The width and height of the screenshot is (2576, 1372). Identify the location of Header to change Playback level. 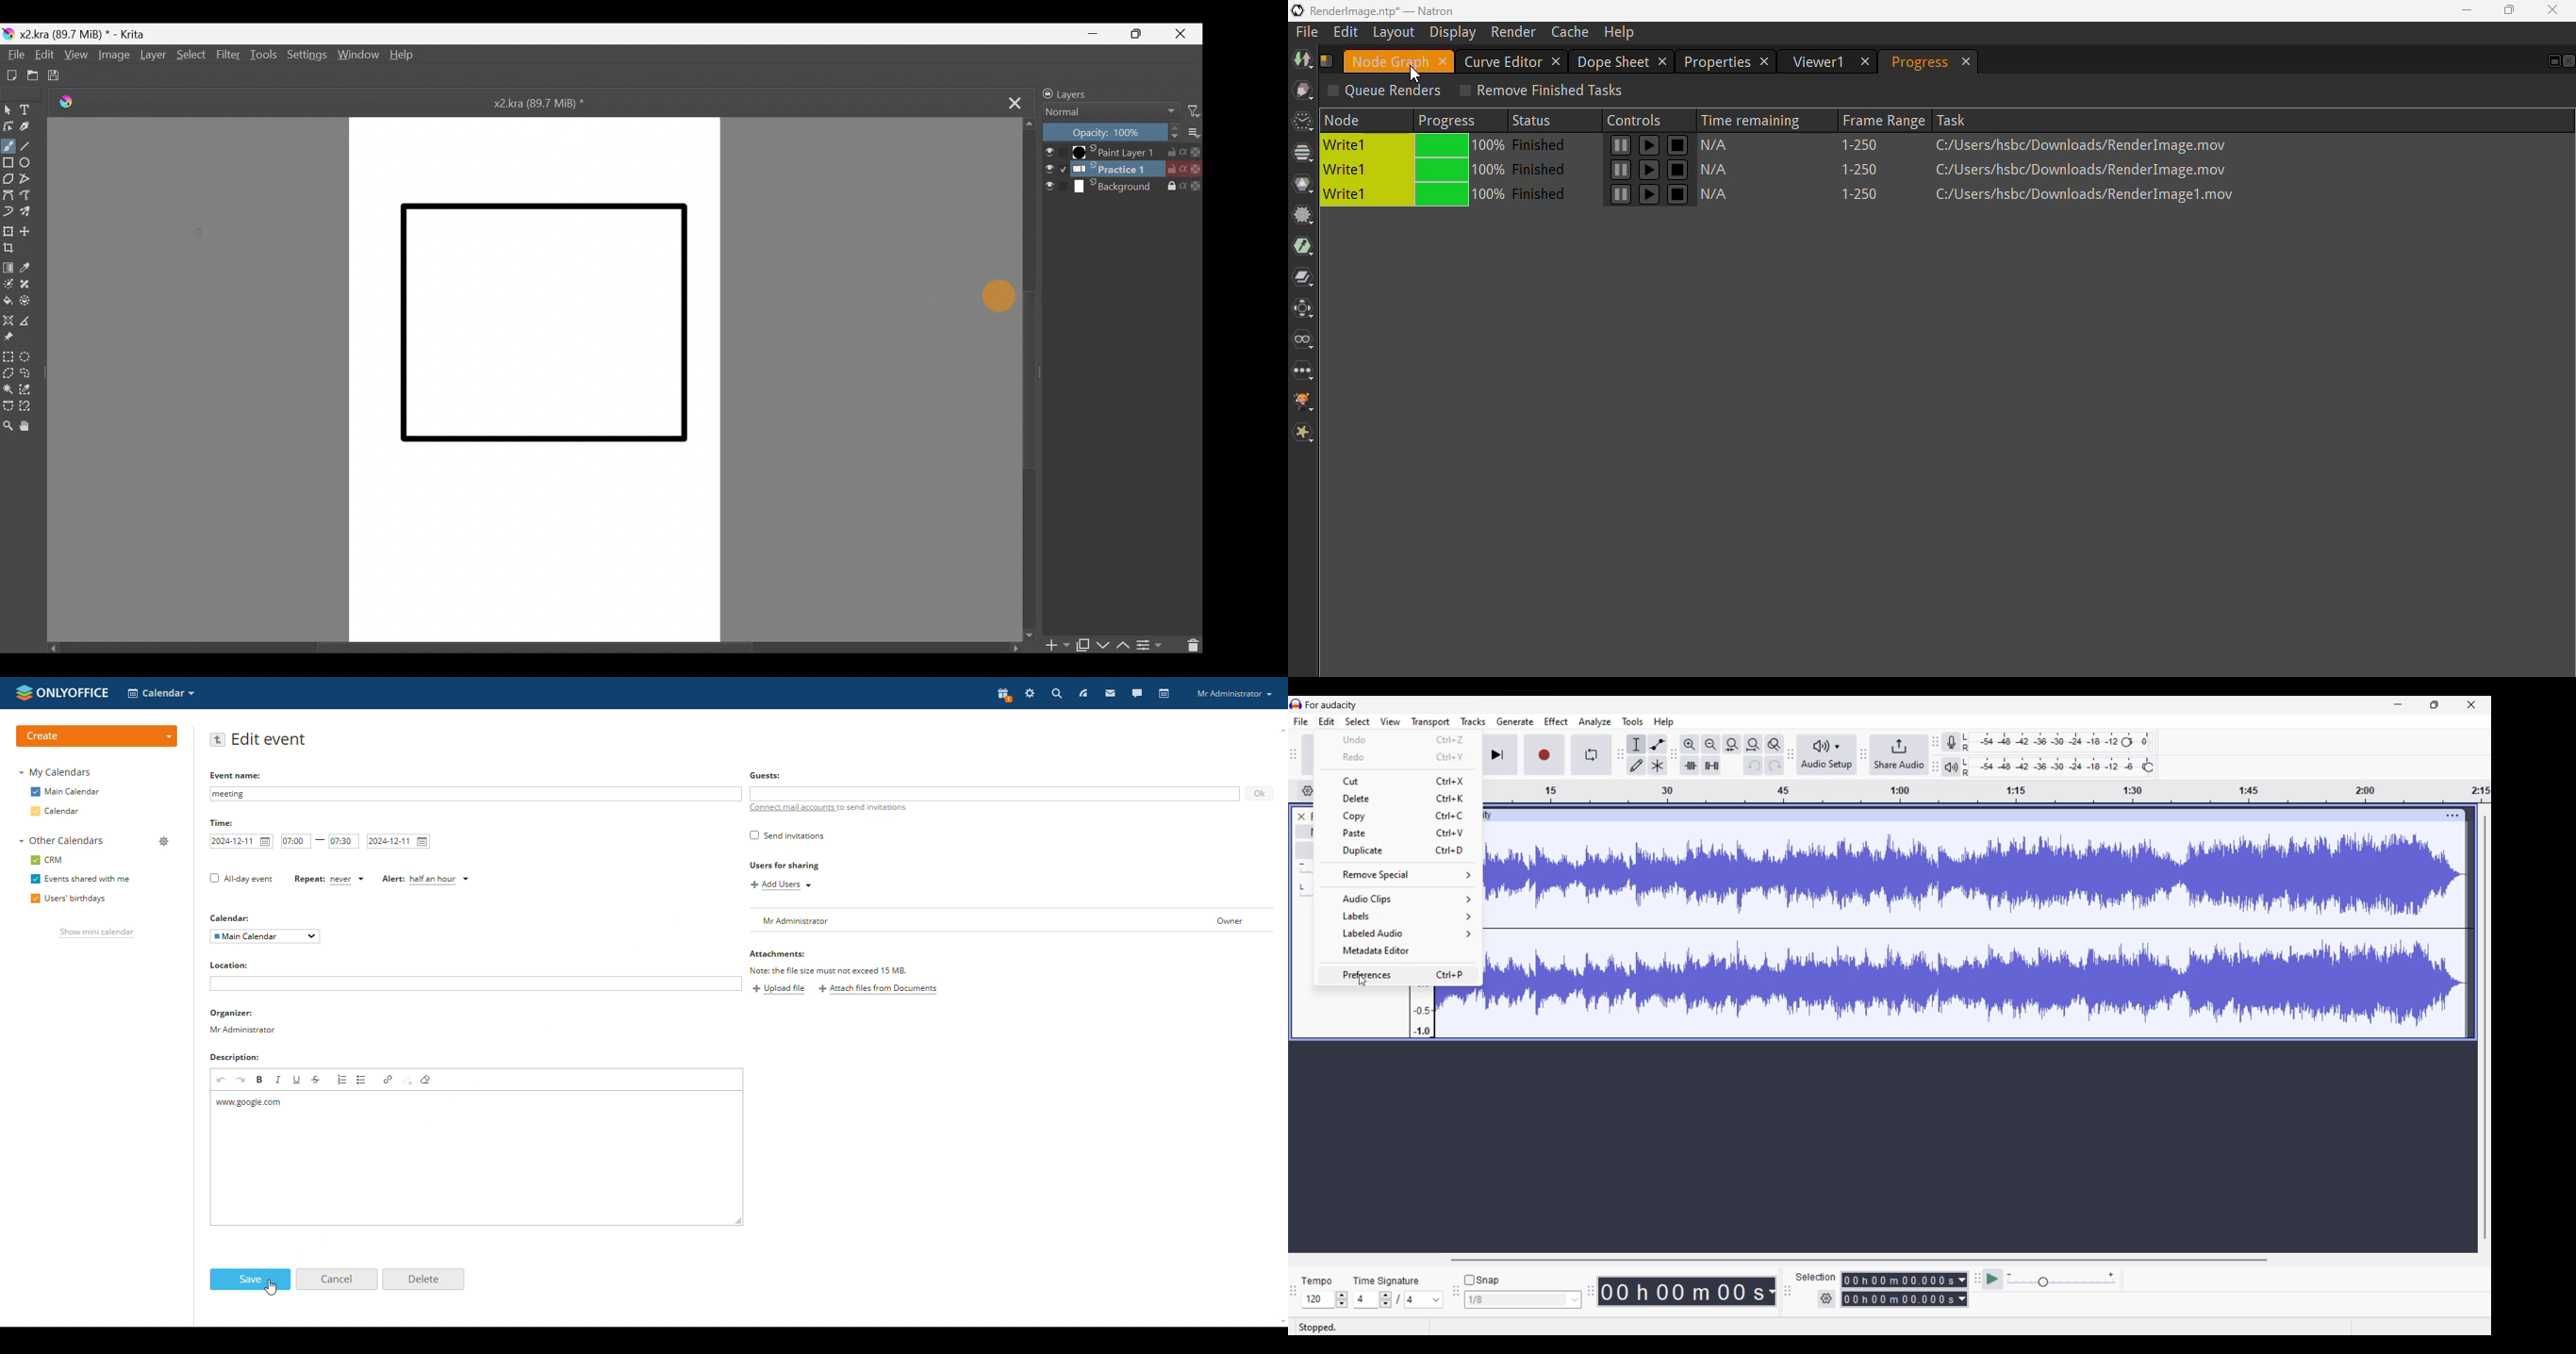
(2149, 767).